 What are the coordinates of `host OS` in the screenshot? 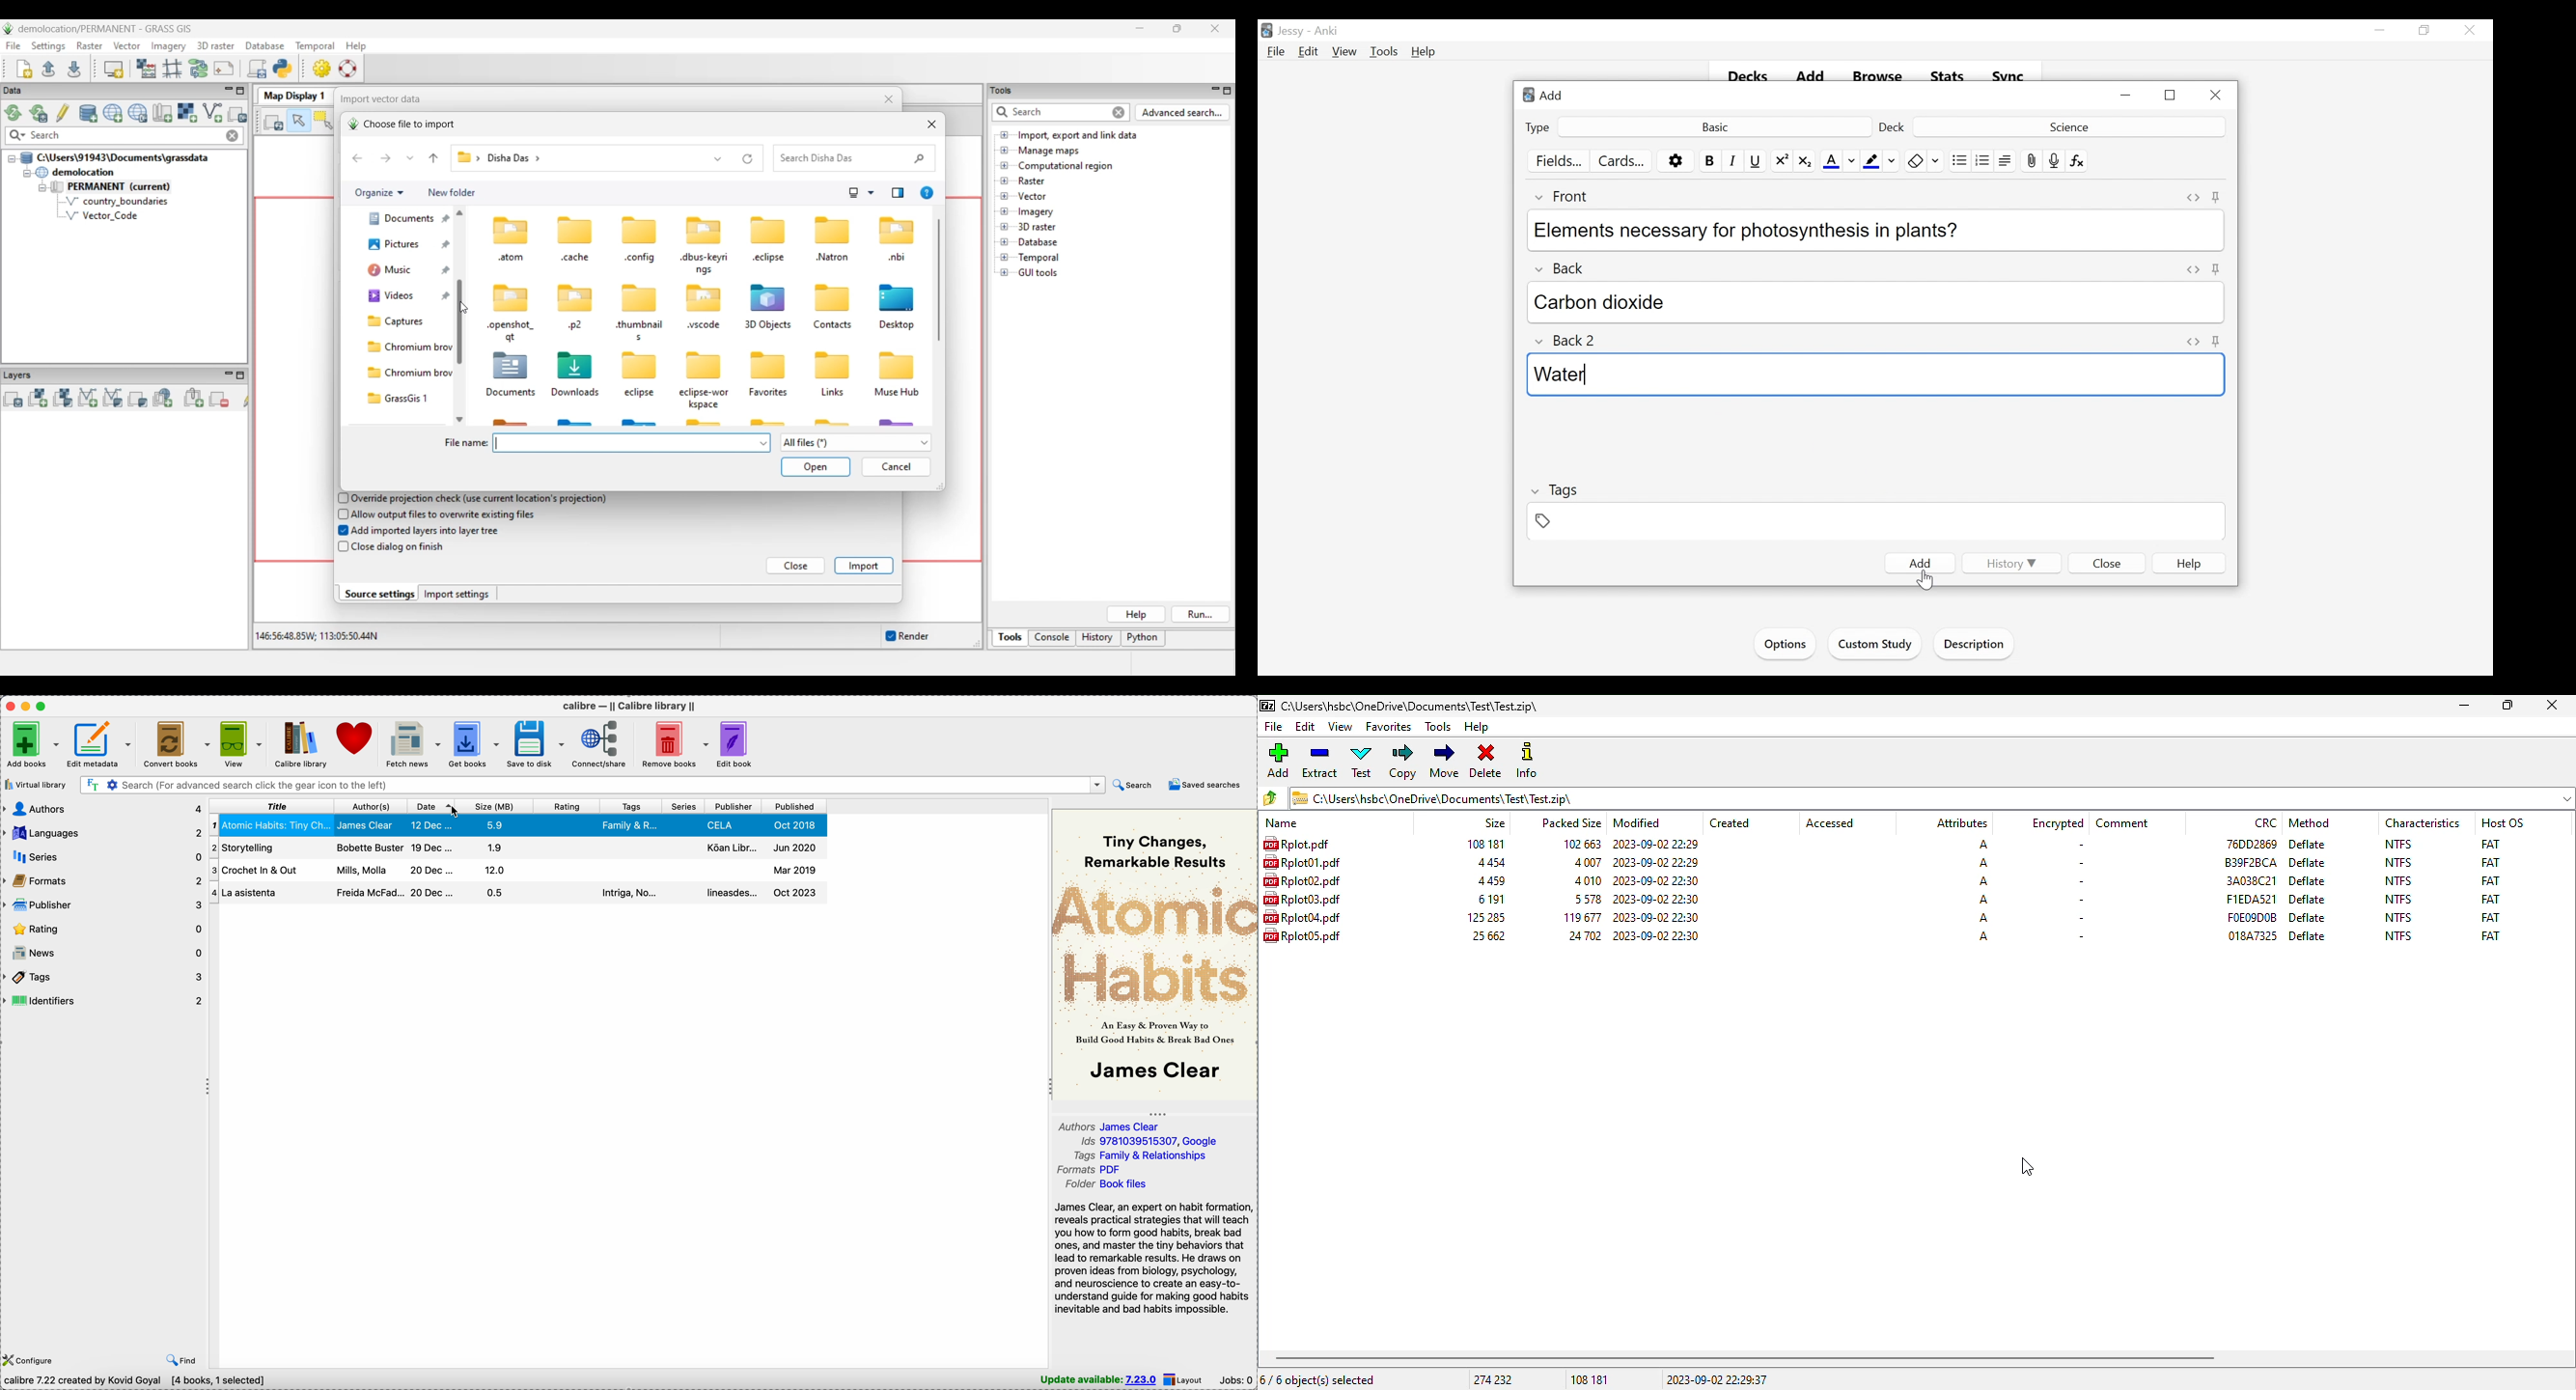 It's located at (2503, 822).